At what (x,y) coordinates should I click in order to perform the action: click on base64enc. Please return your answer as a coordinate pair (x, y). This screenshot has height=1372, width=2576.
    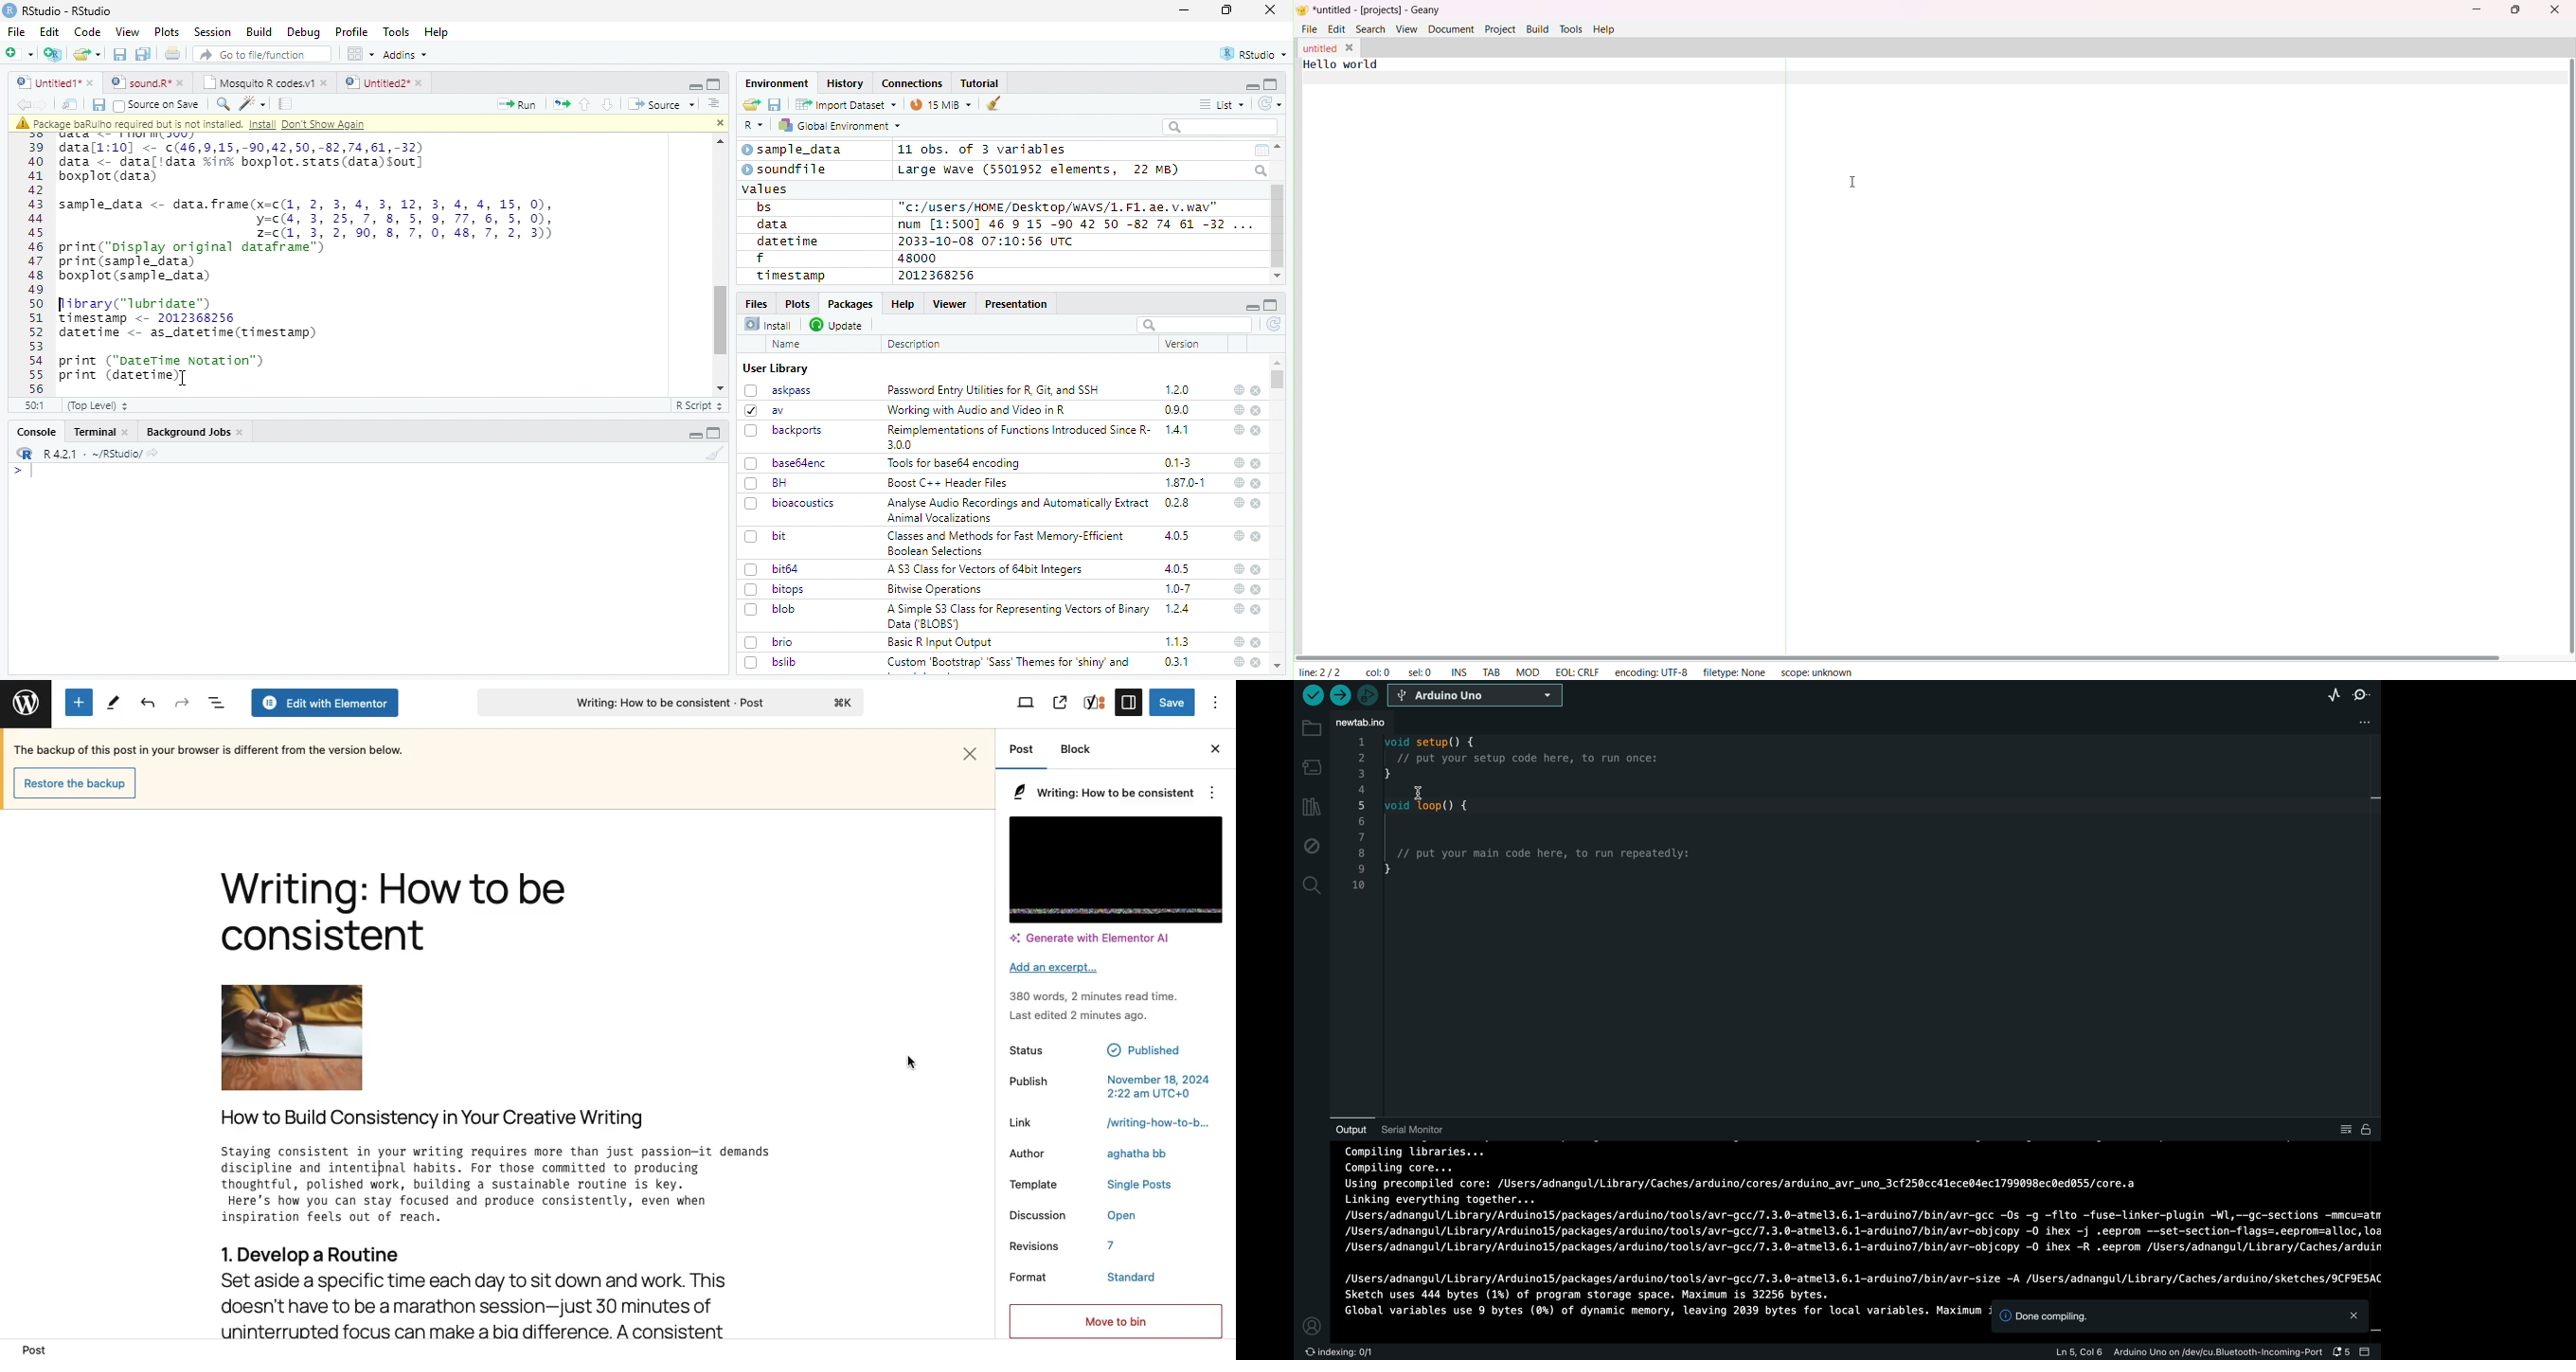
    Looking at the image, I should click on (786, 462).